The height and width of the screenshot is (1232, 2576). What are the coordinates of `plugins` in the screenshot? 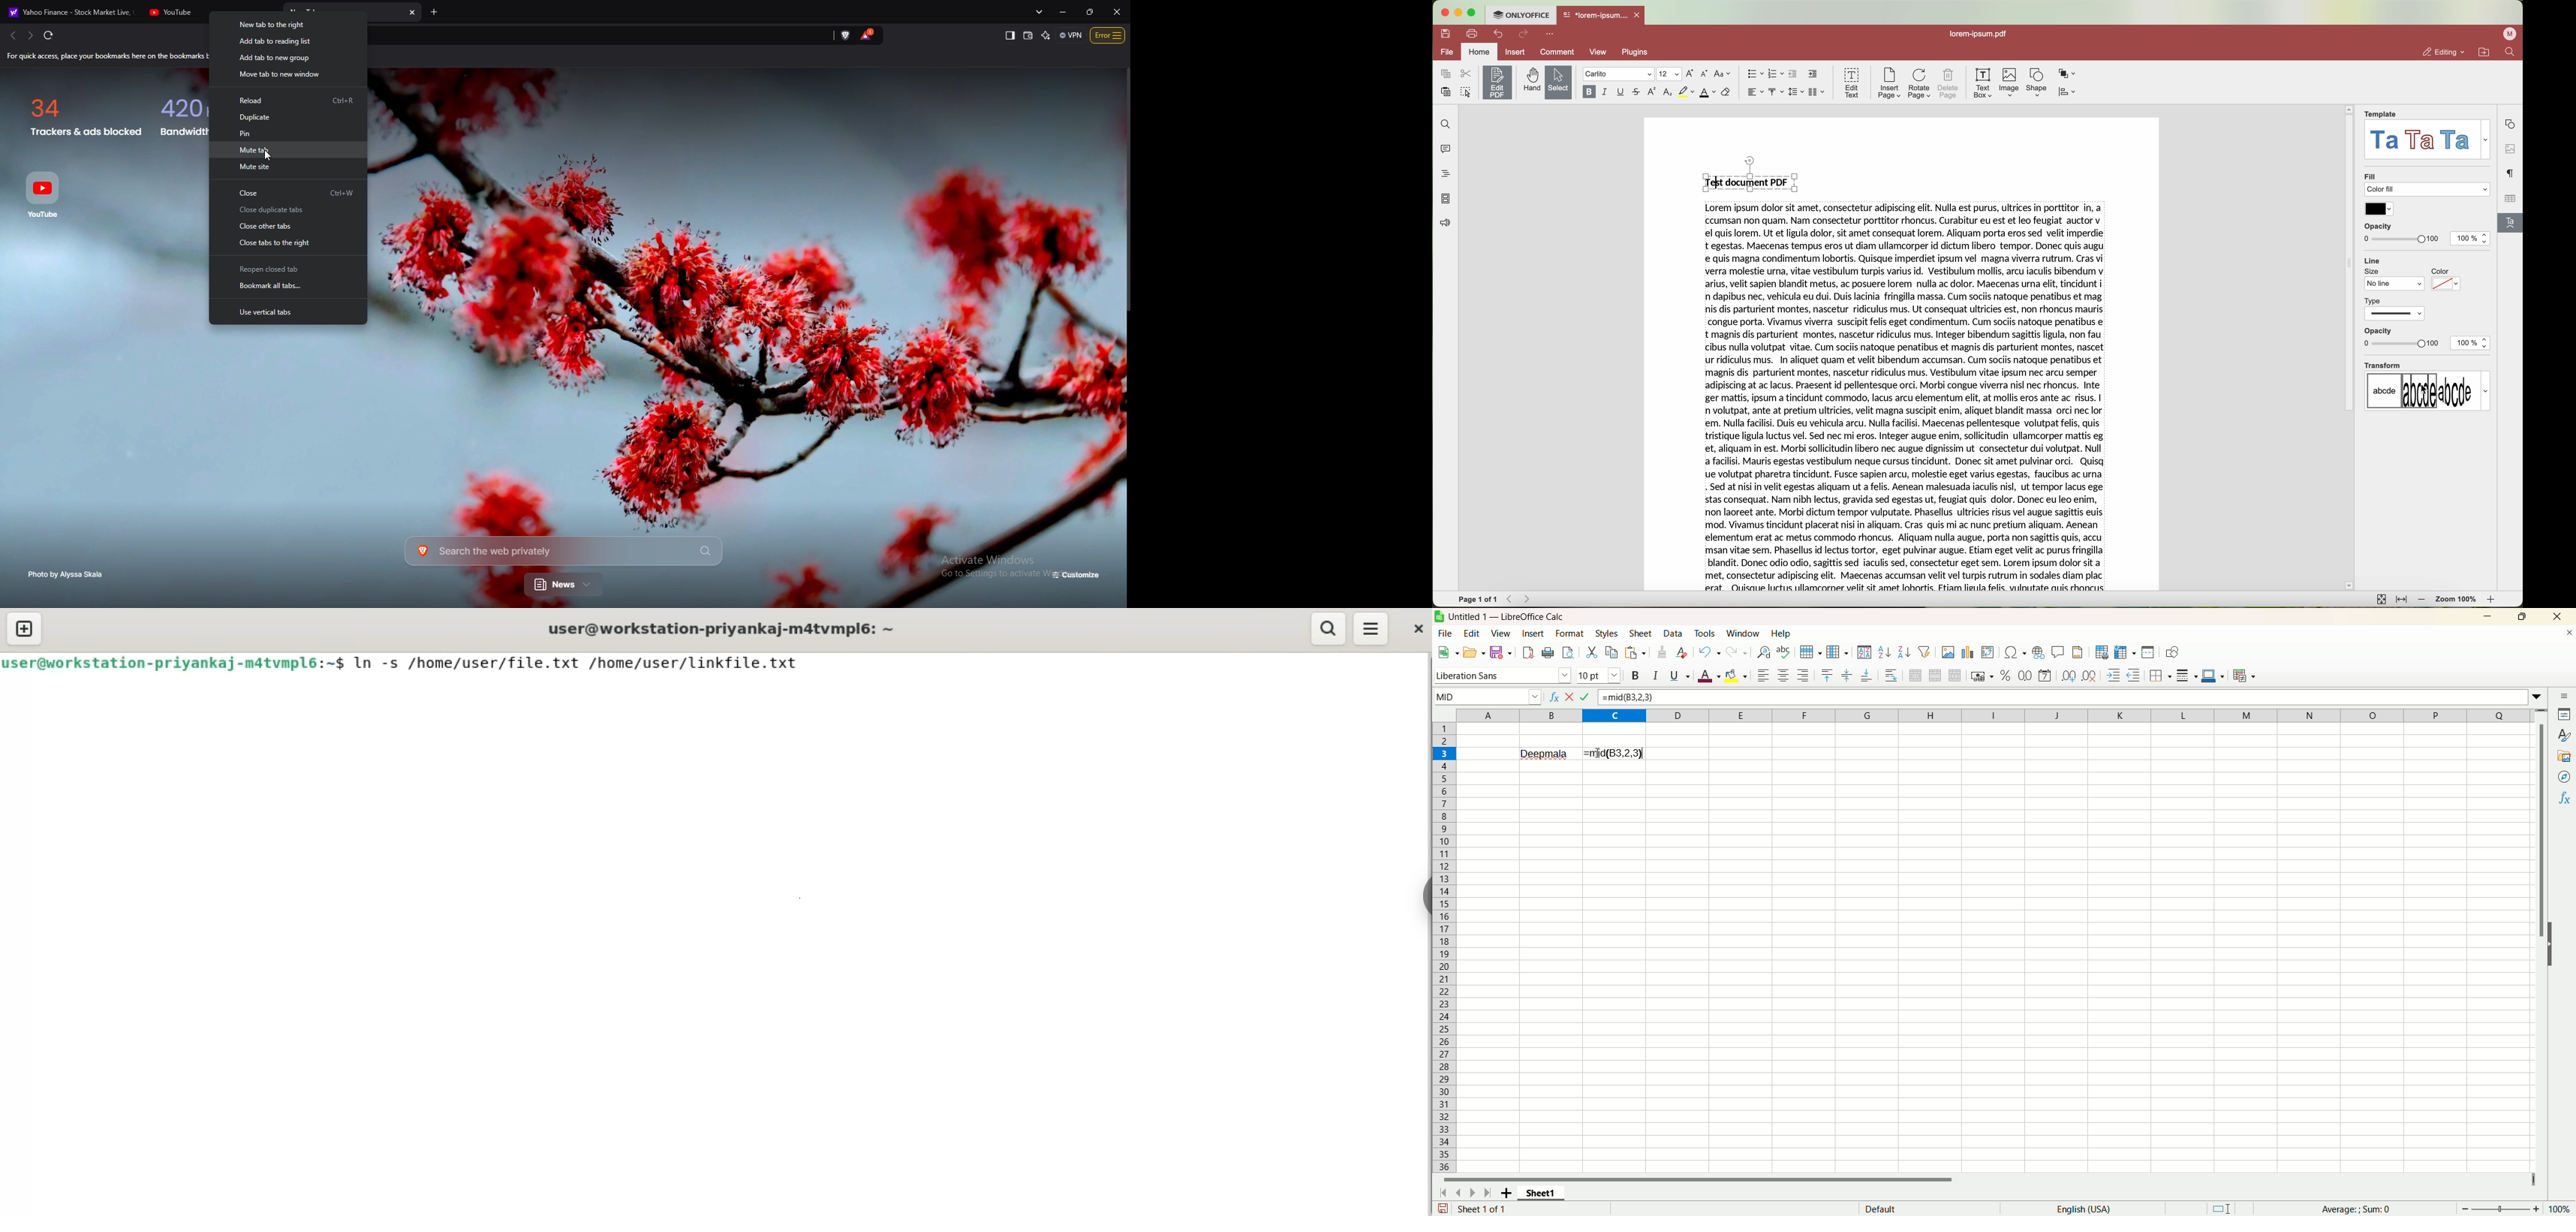 It's located at (1638, 53).